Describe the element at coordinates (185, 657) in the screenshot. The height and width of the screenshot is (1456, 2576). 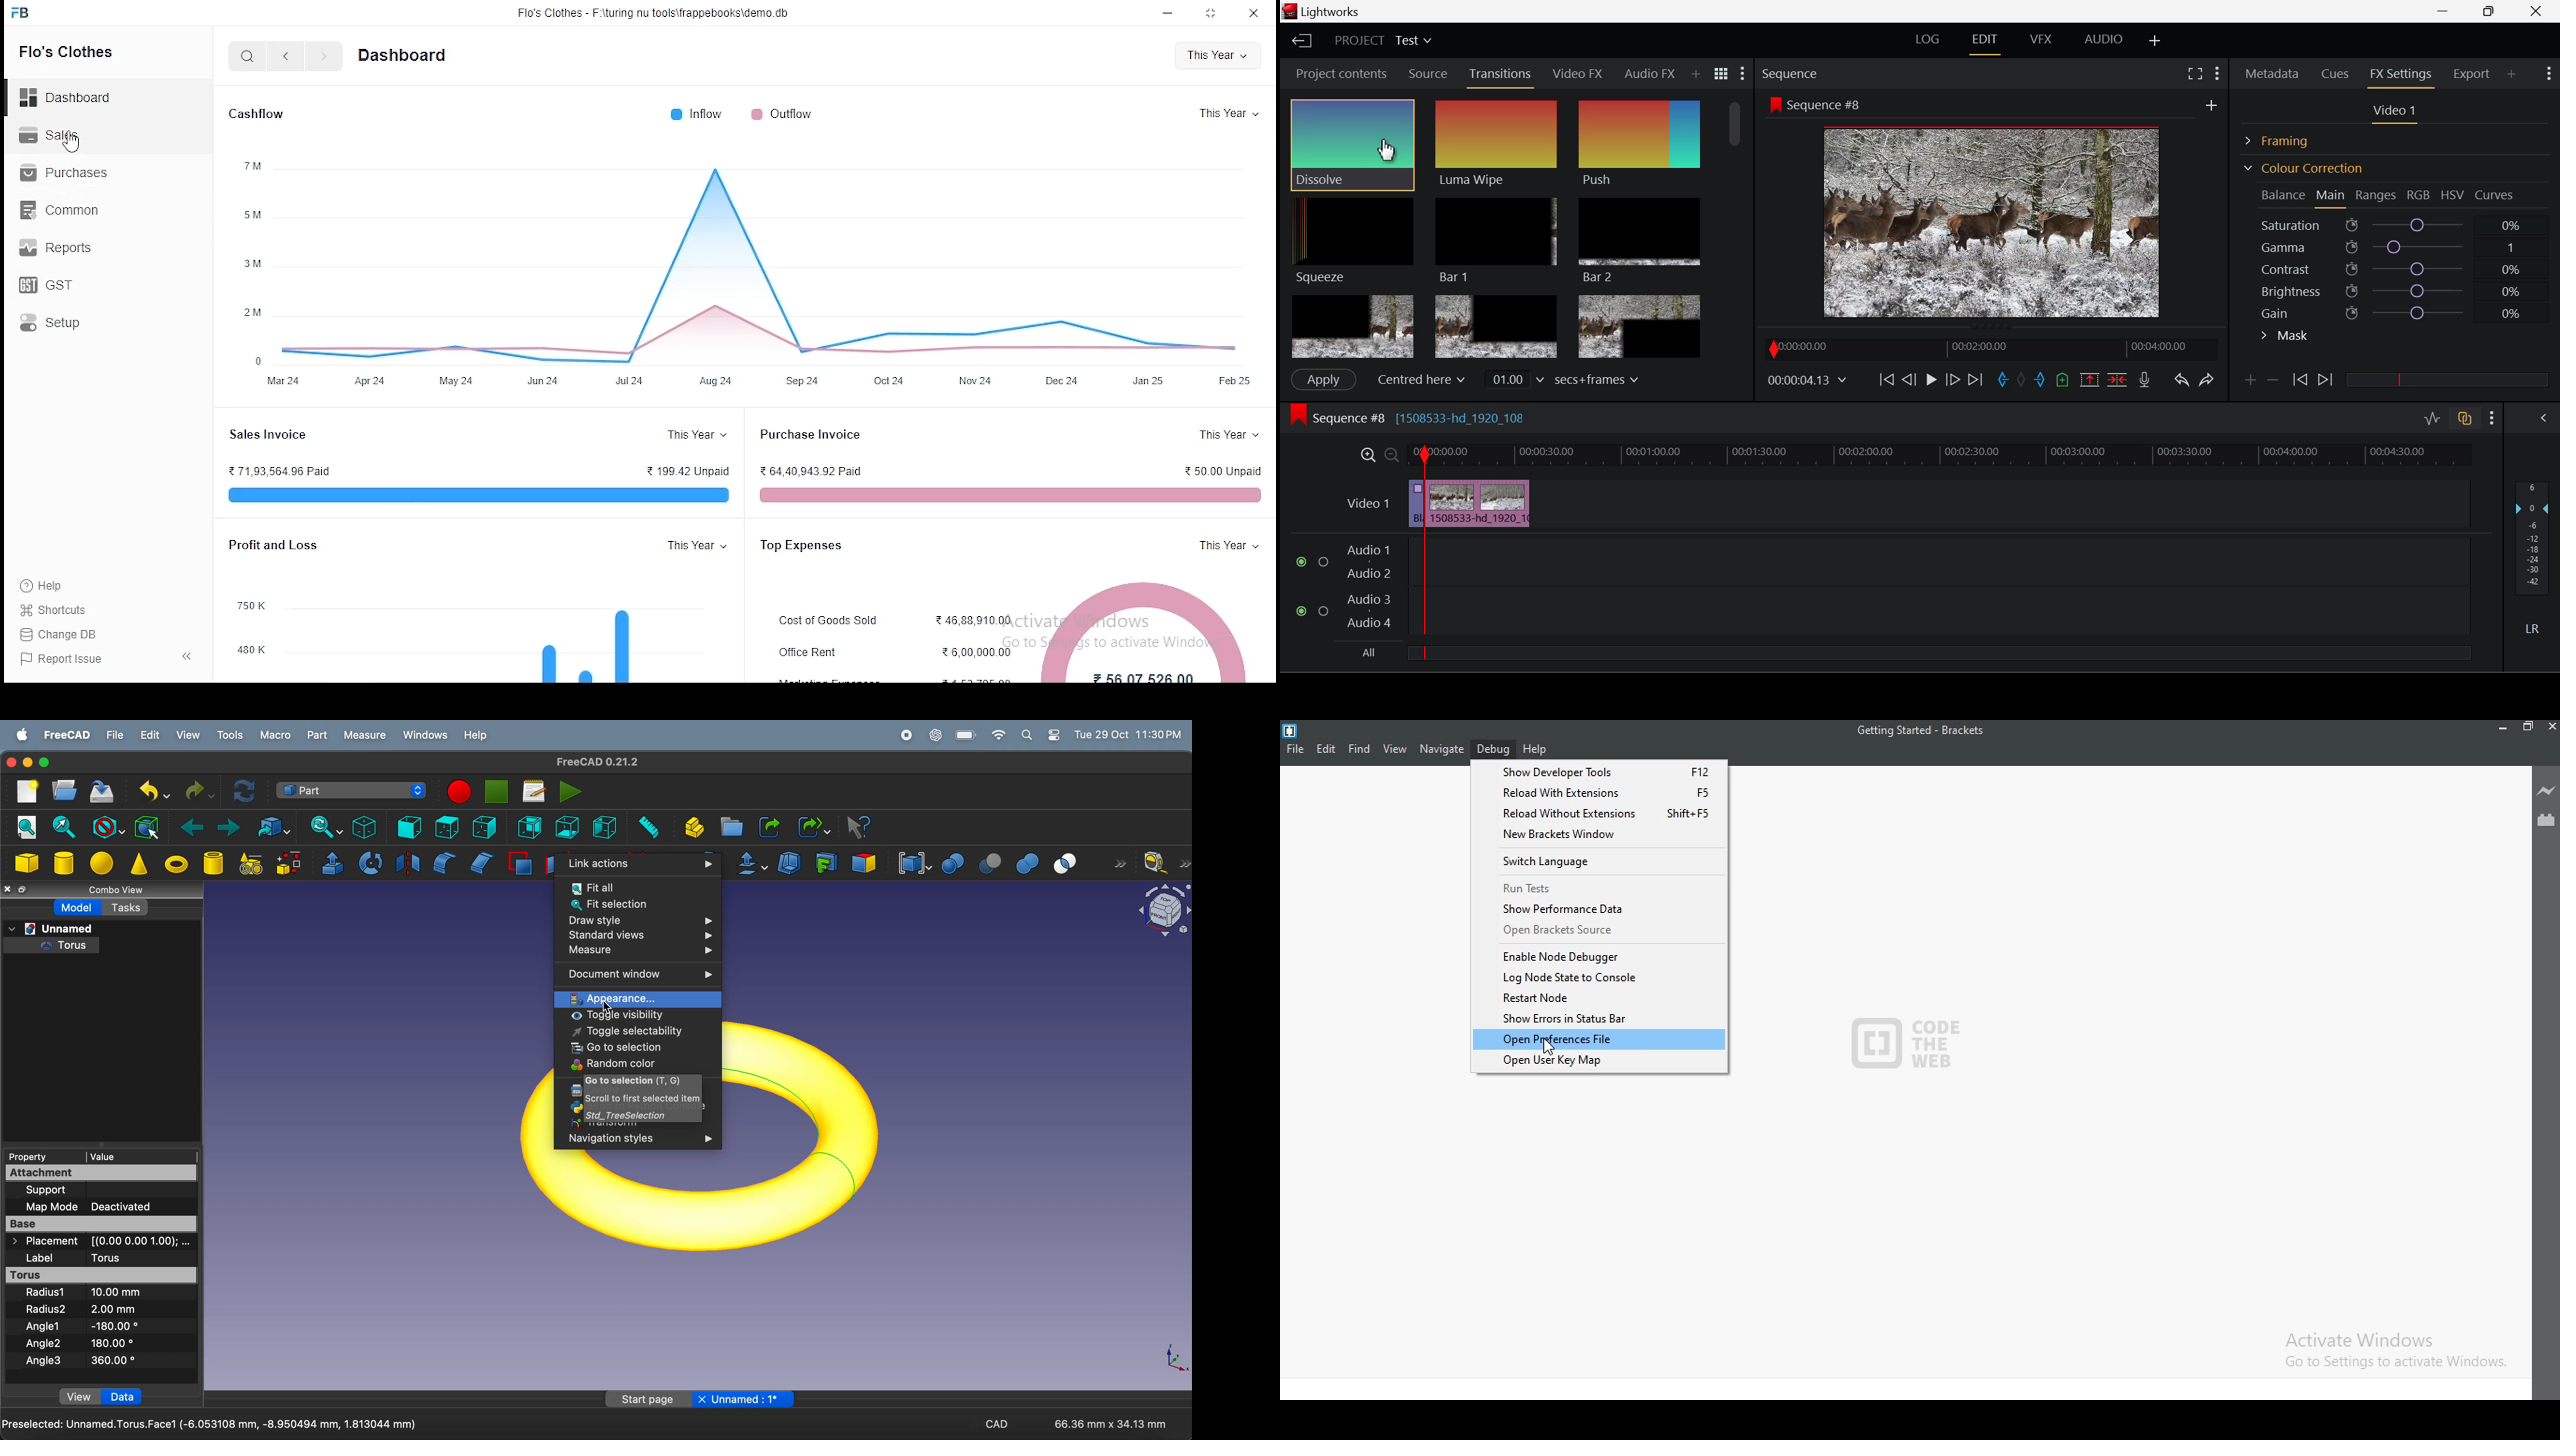
I see `close panel` at that location.